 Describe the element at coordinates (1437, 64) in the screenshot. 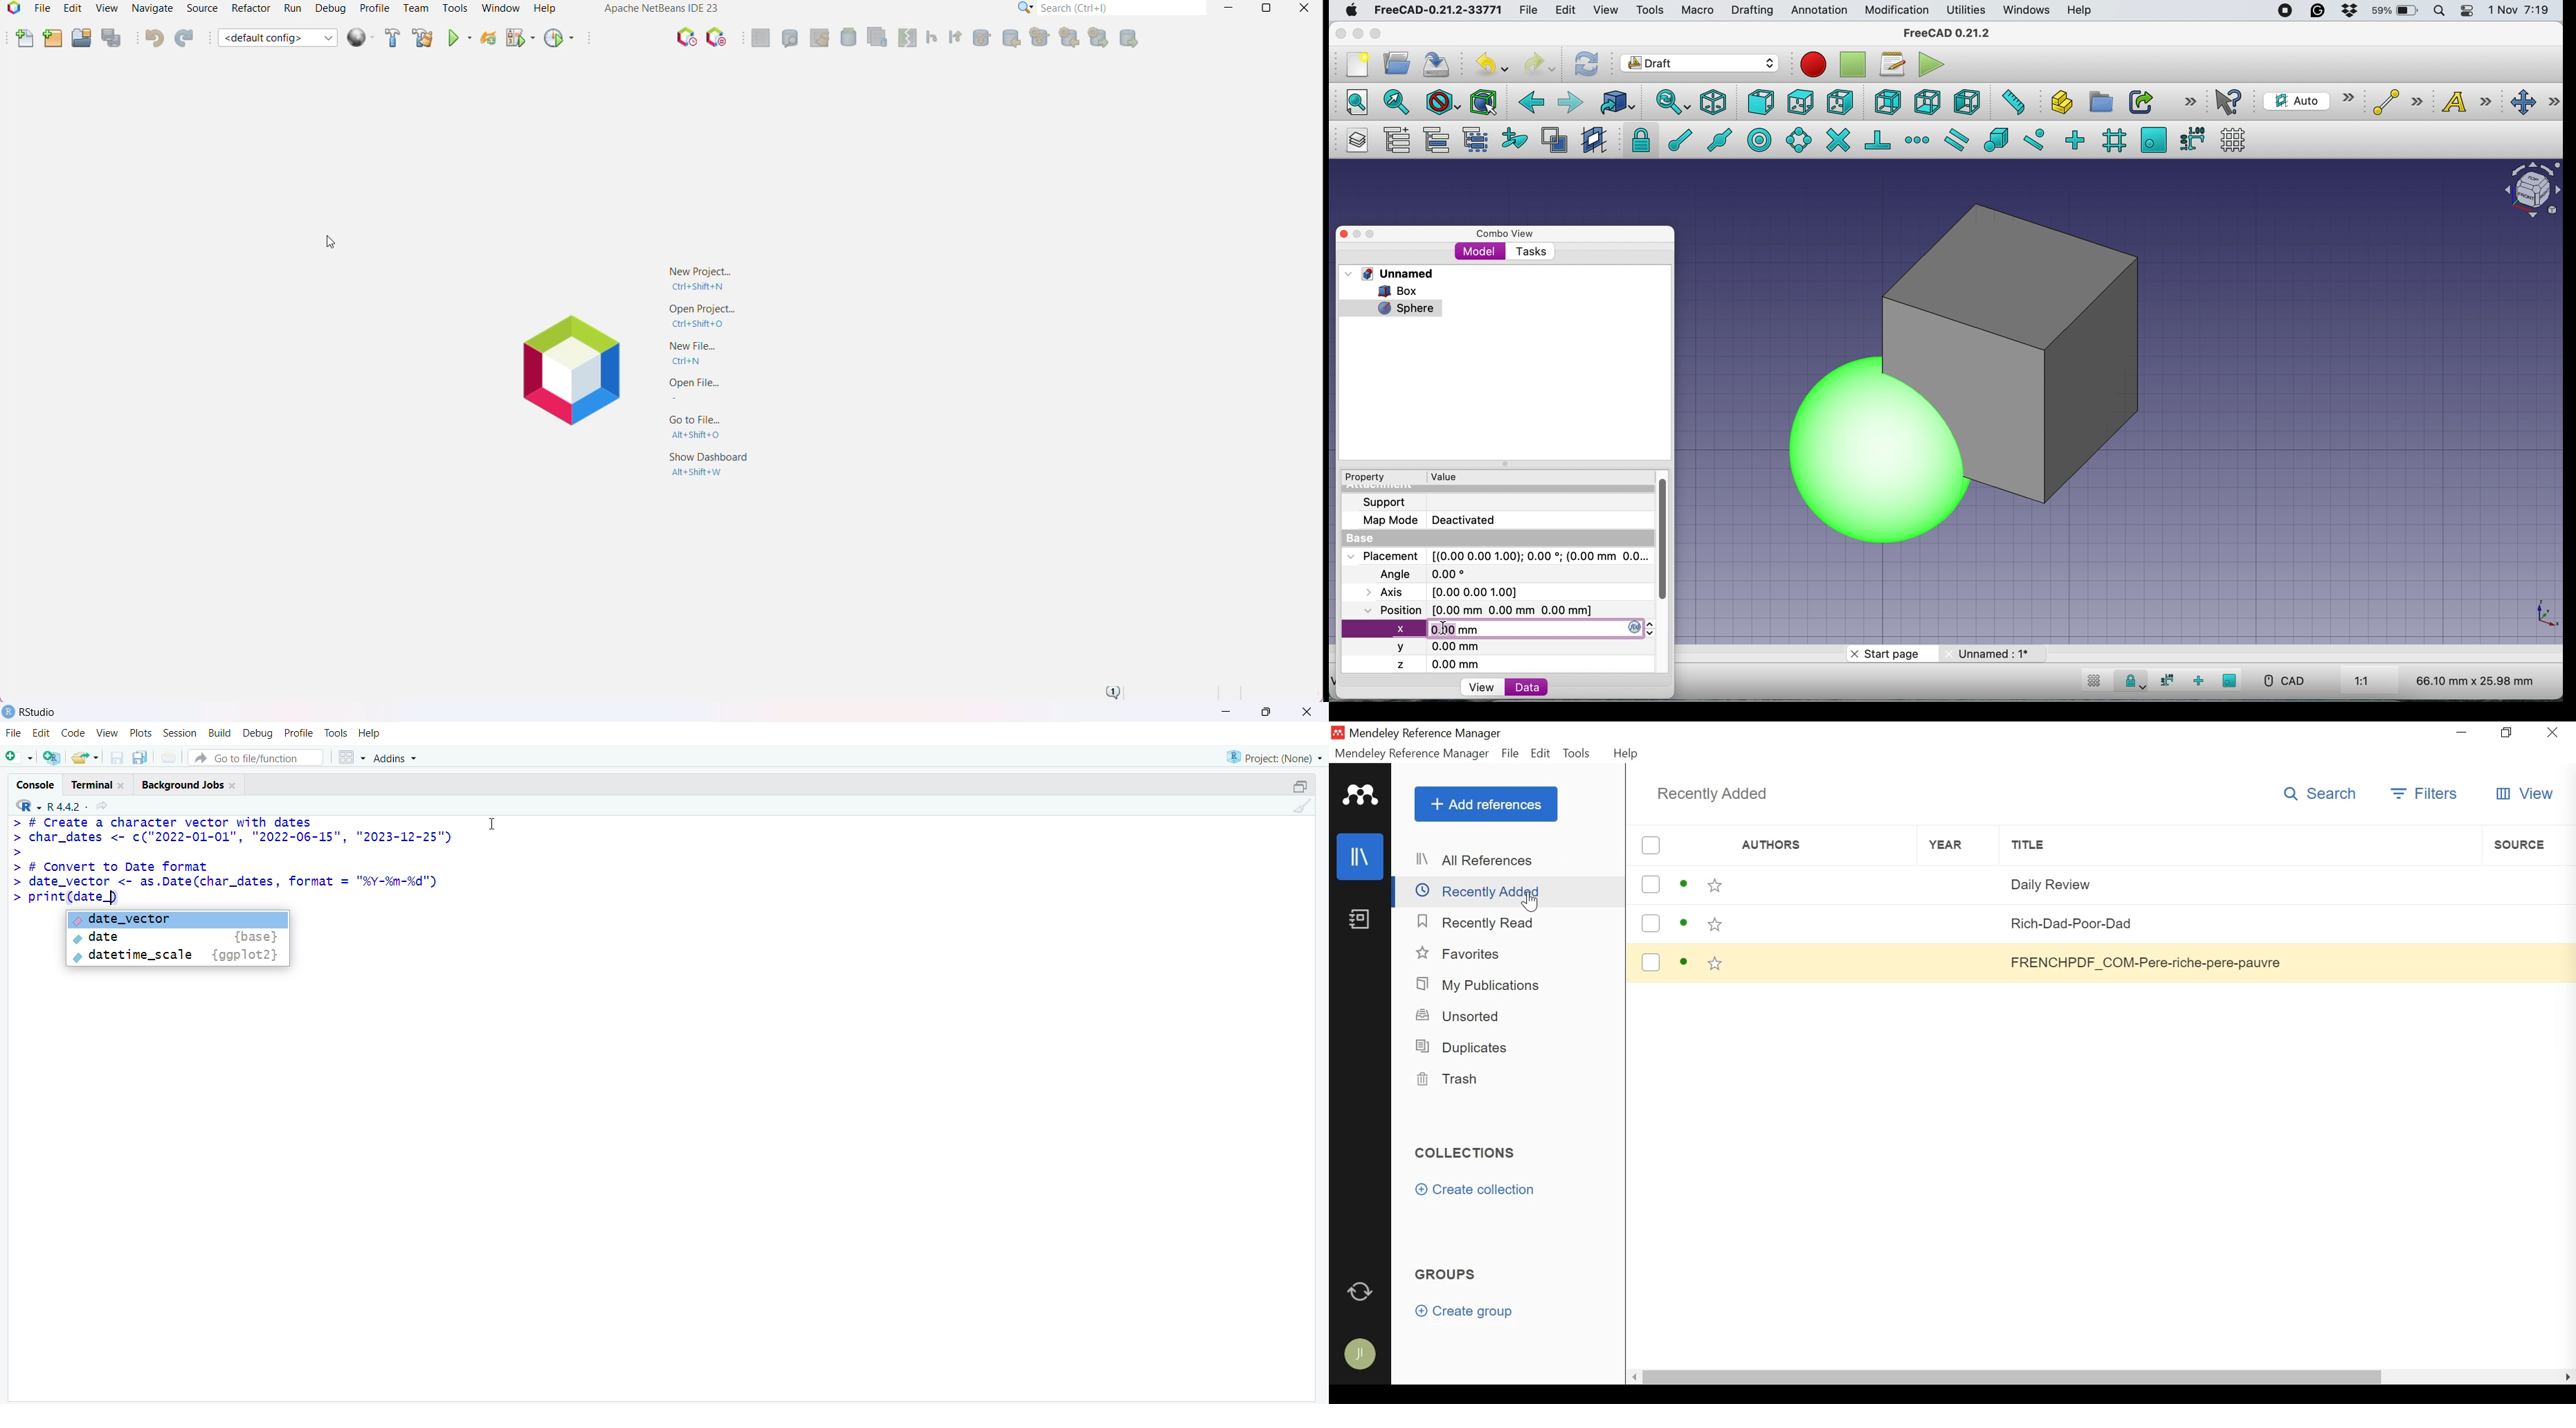

I see `save` at that location.